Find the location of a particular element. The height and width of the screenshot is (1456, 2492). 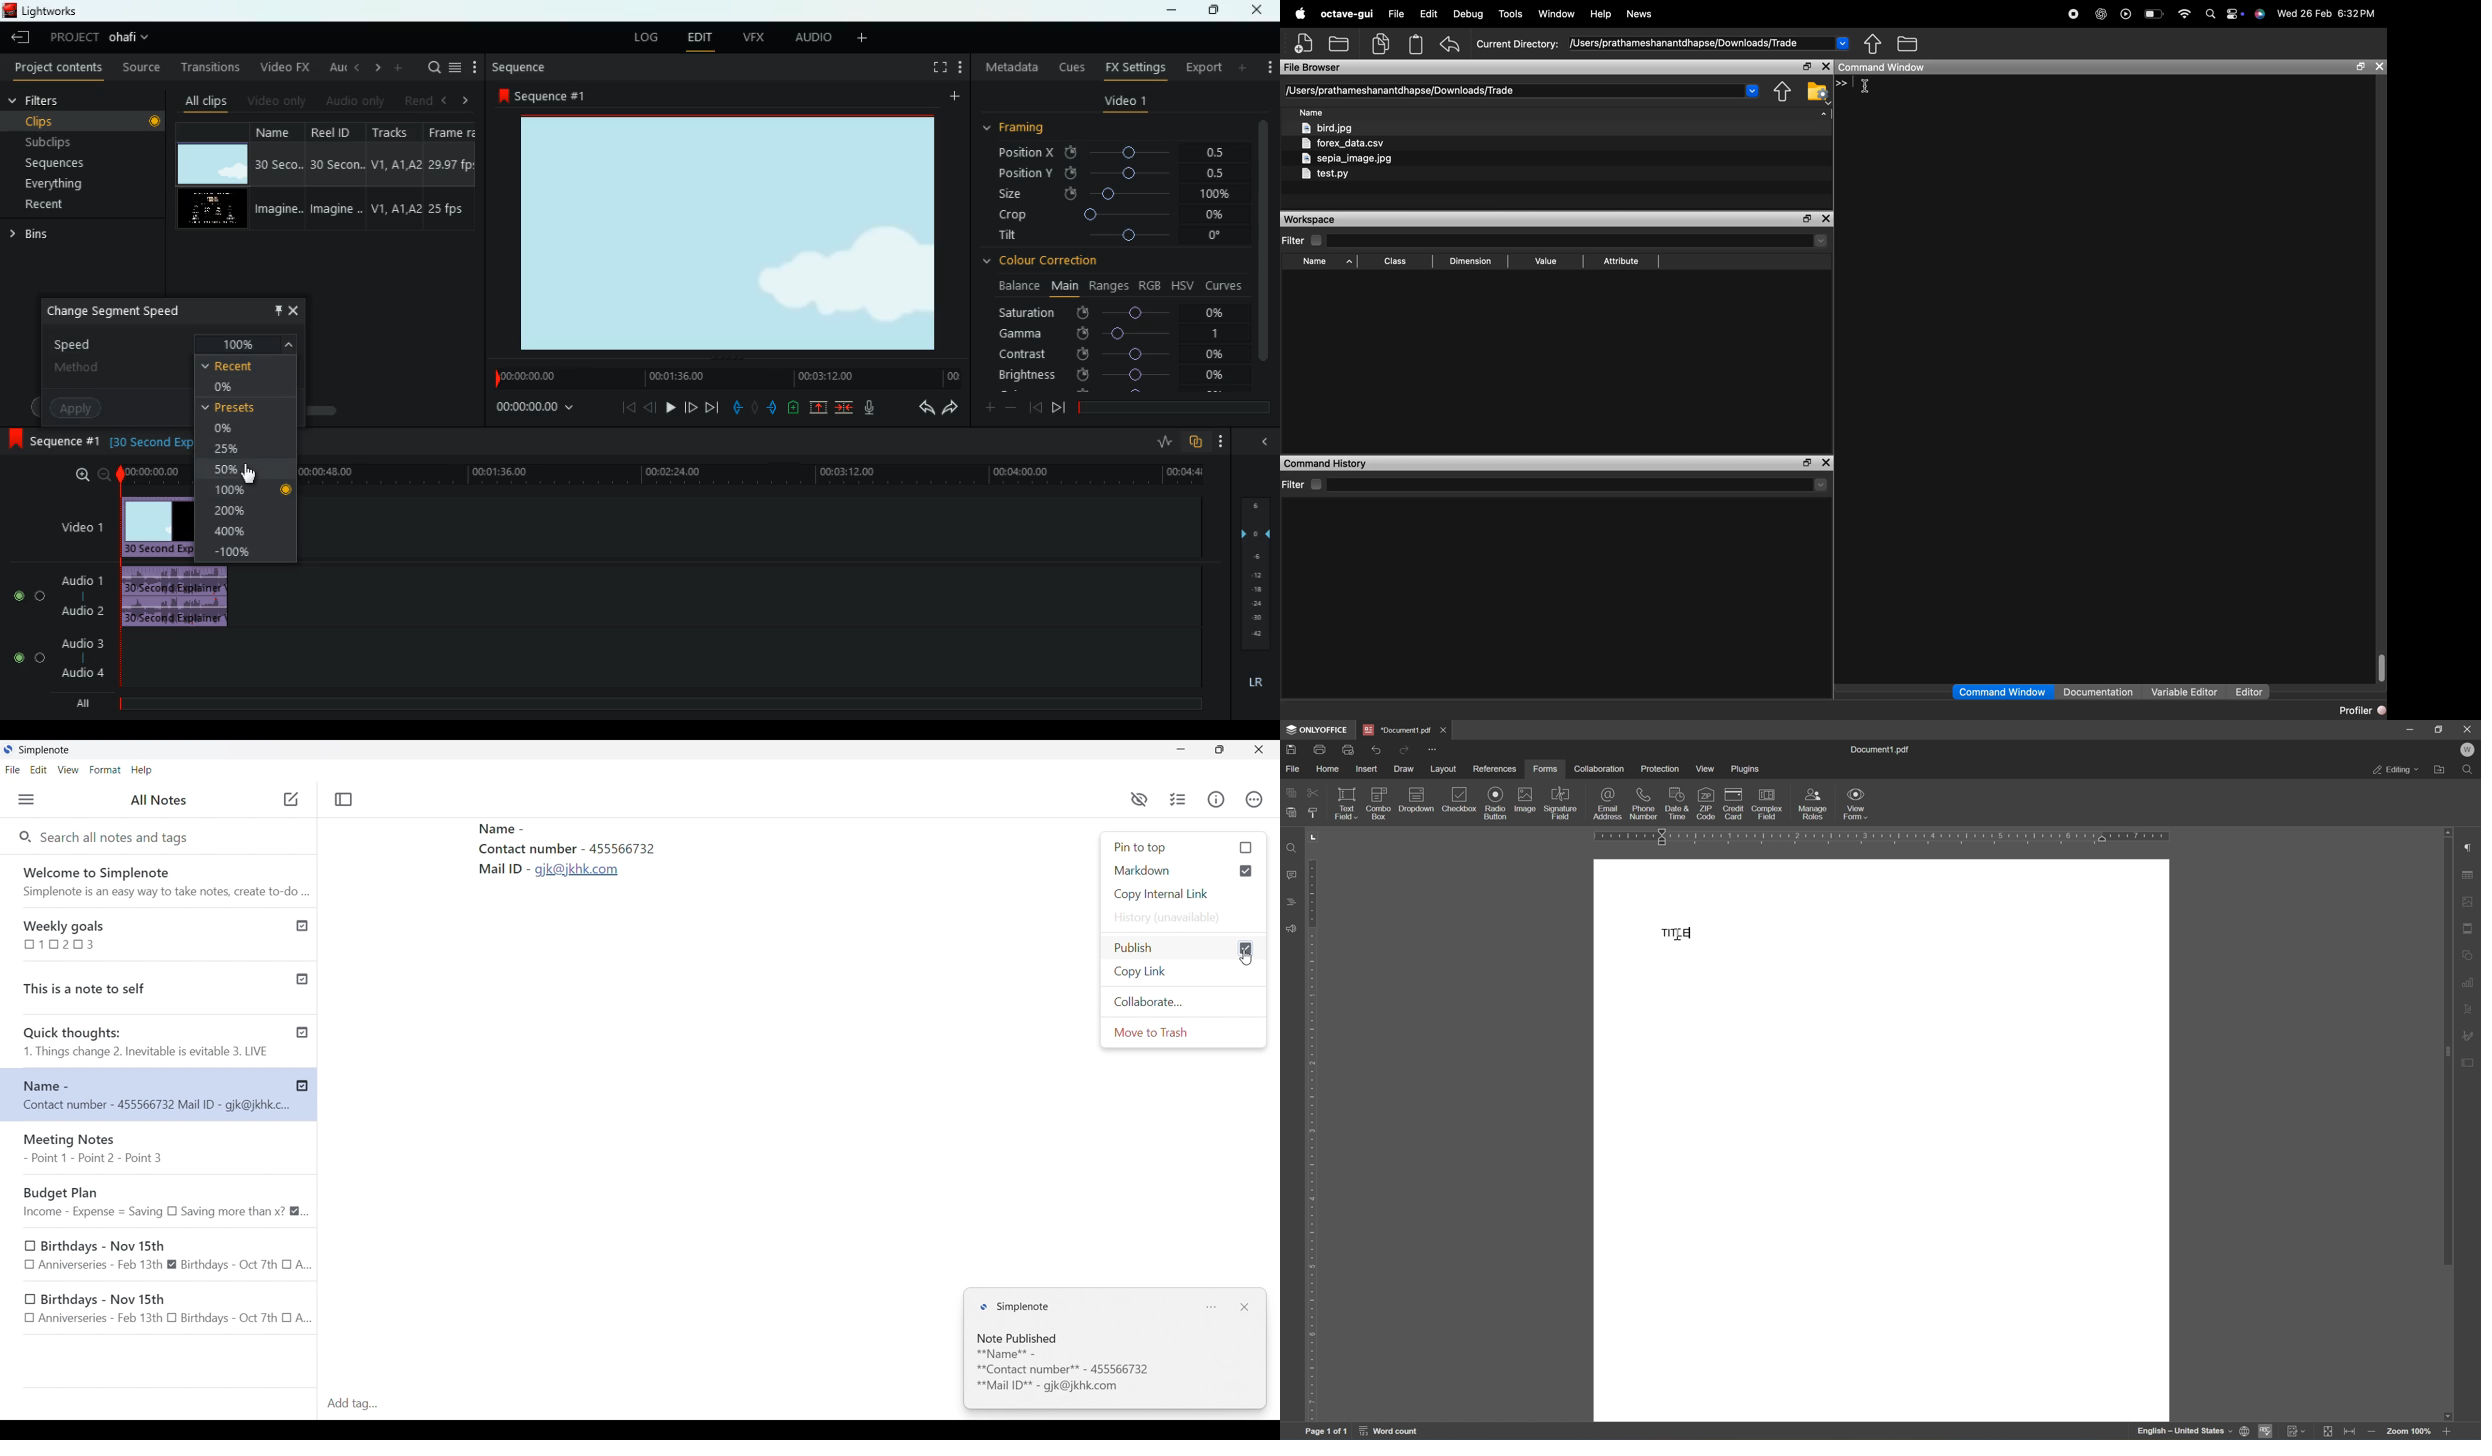

Software name is located at coordinates (44, 750).